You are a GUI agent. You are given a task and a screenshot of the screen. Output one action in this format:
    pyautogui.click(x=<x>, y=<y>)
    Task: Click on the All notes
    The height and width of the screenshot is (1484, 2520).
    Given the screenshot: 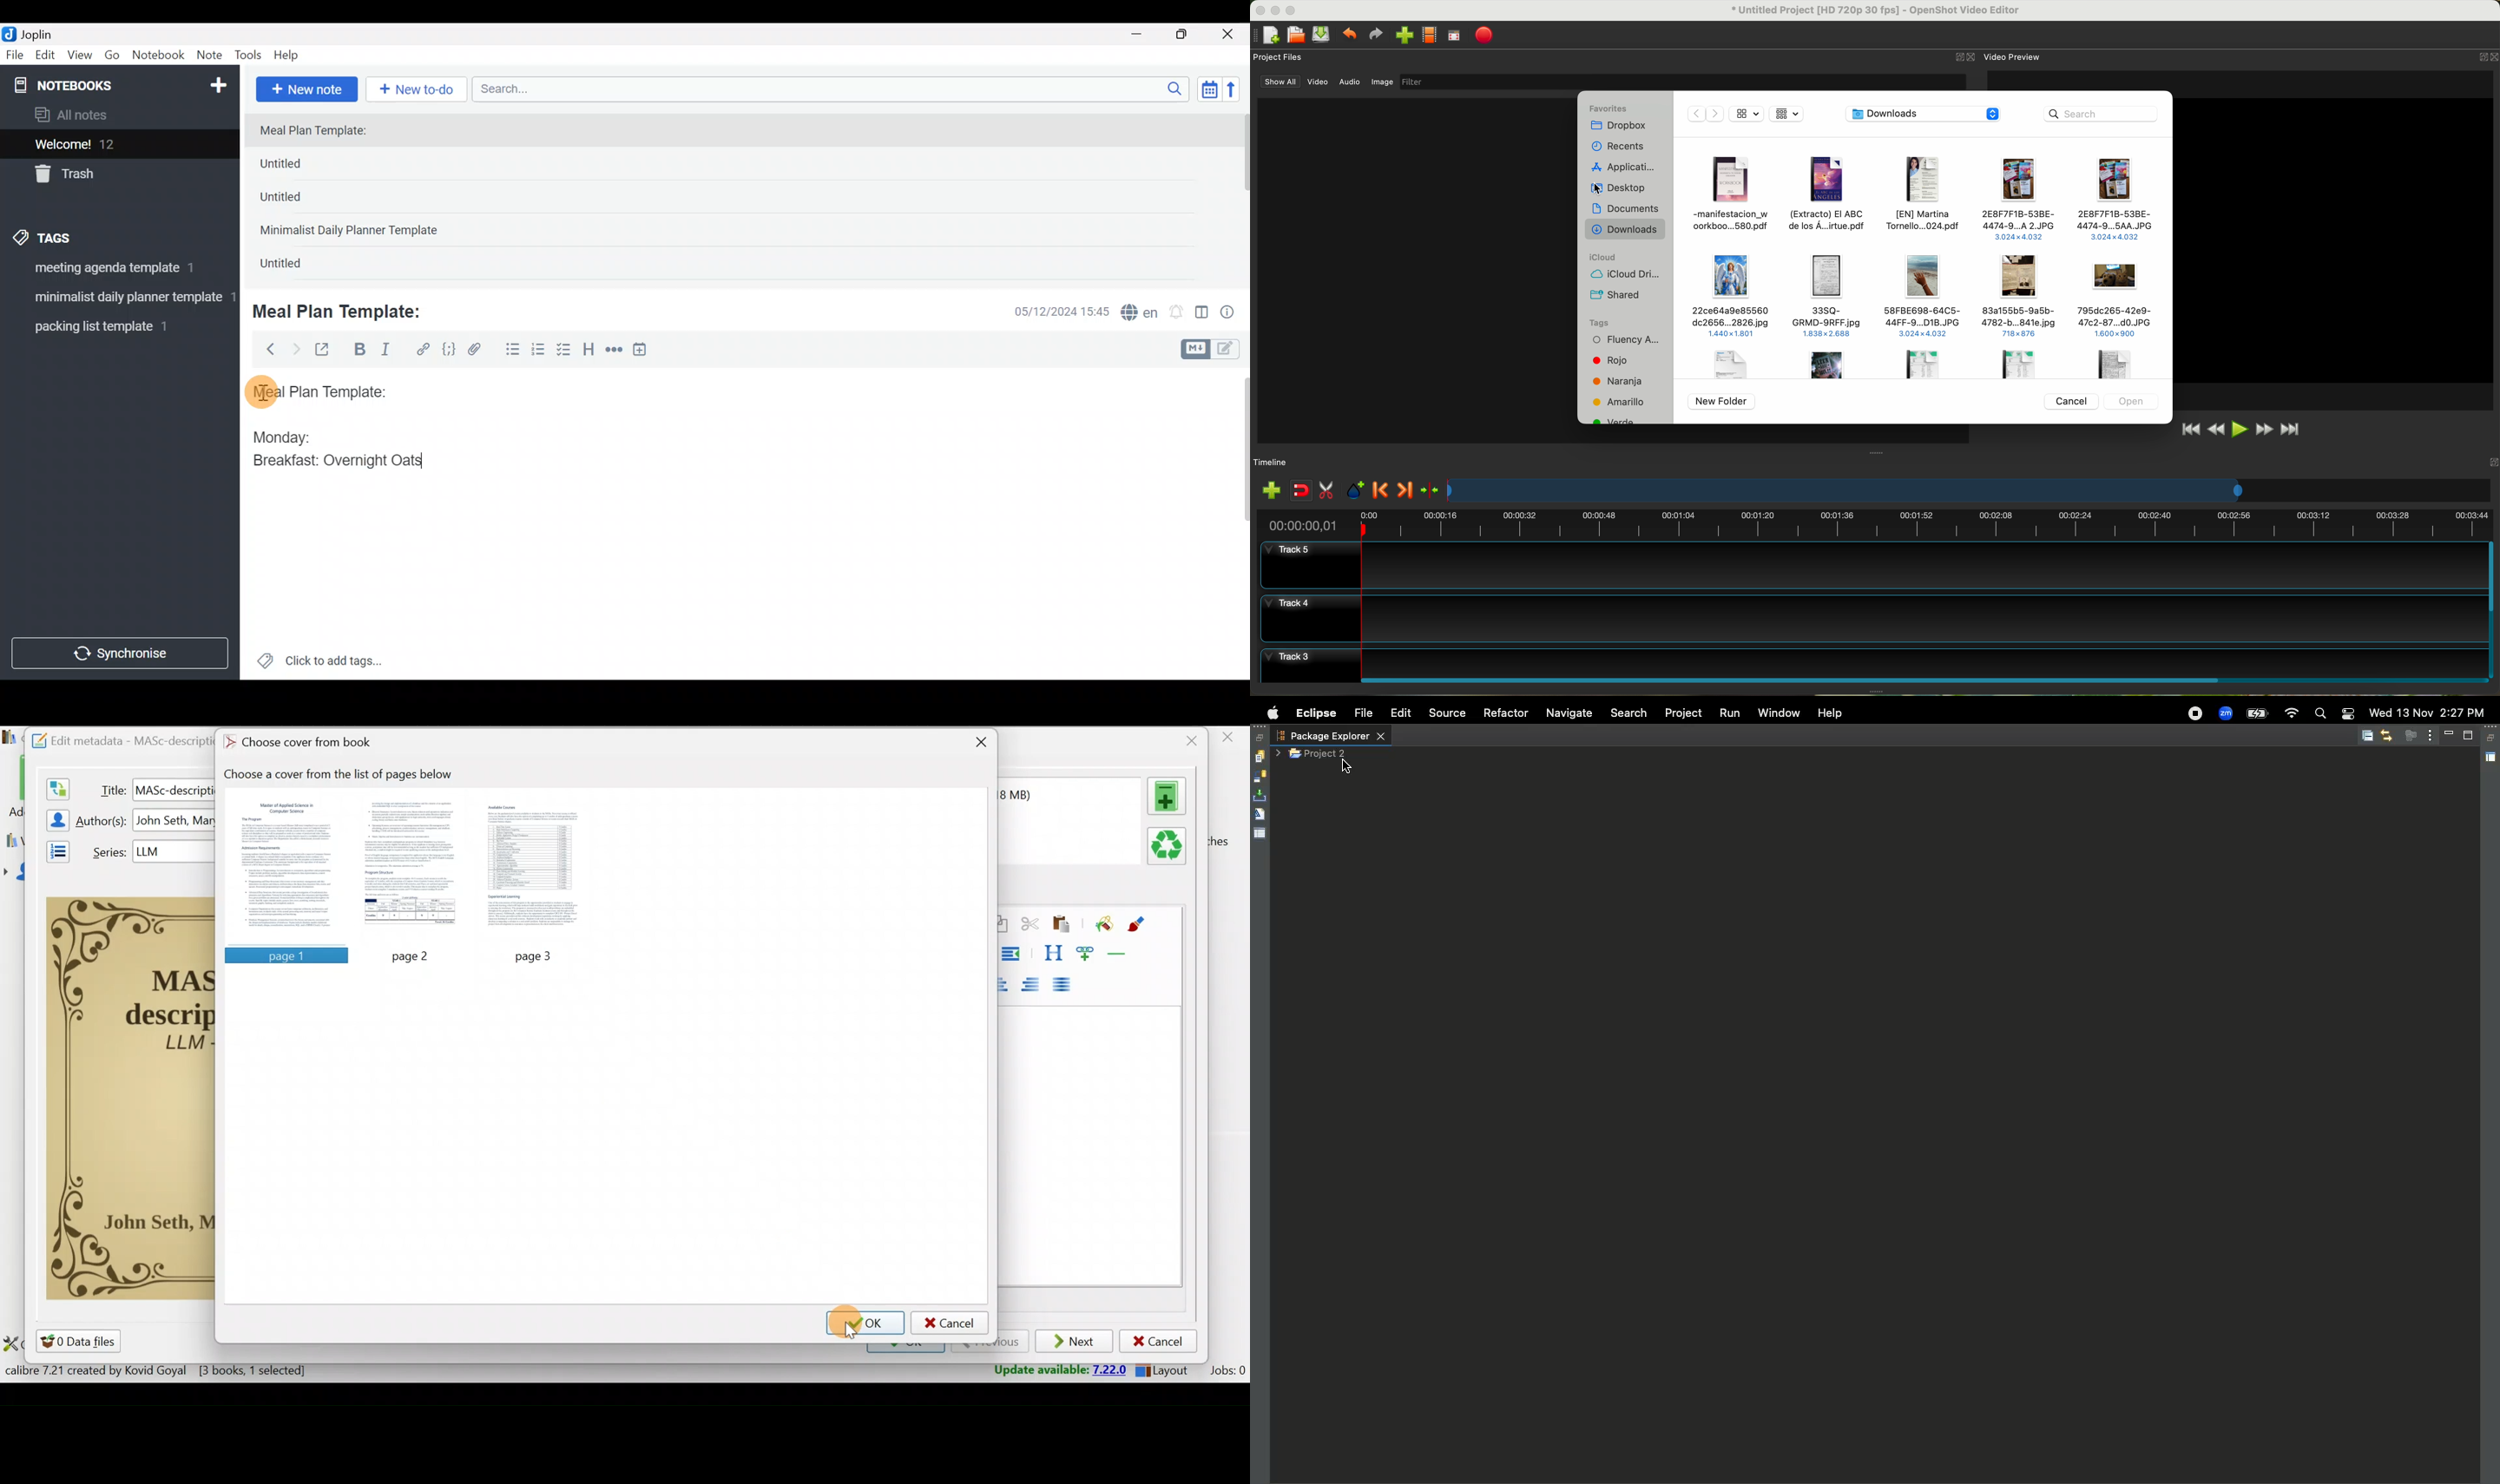 What is the action you would take?
    pyautogui.click(x=117, y=116)
    